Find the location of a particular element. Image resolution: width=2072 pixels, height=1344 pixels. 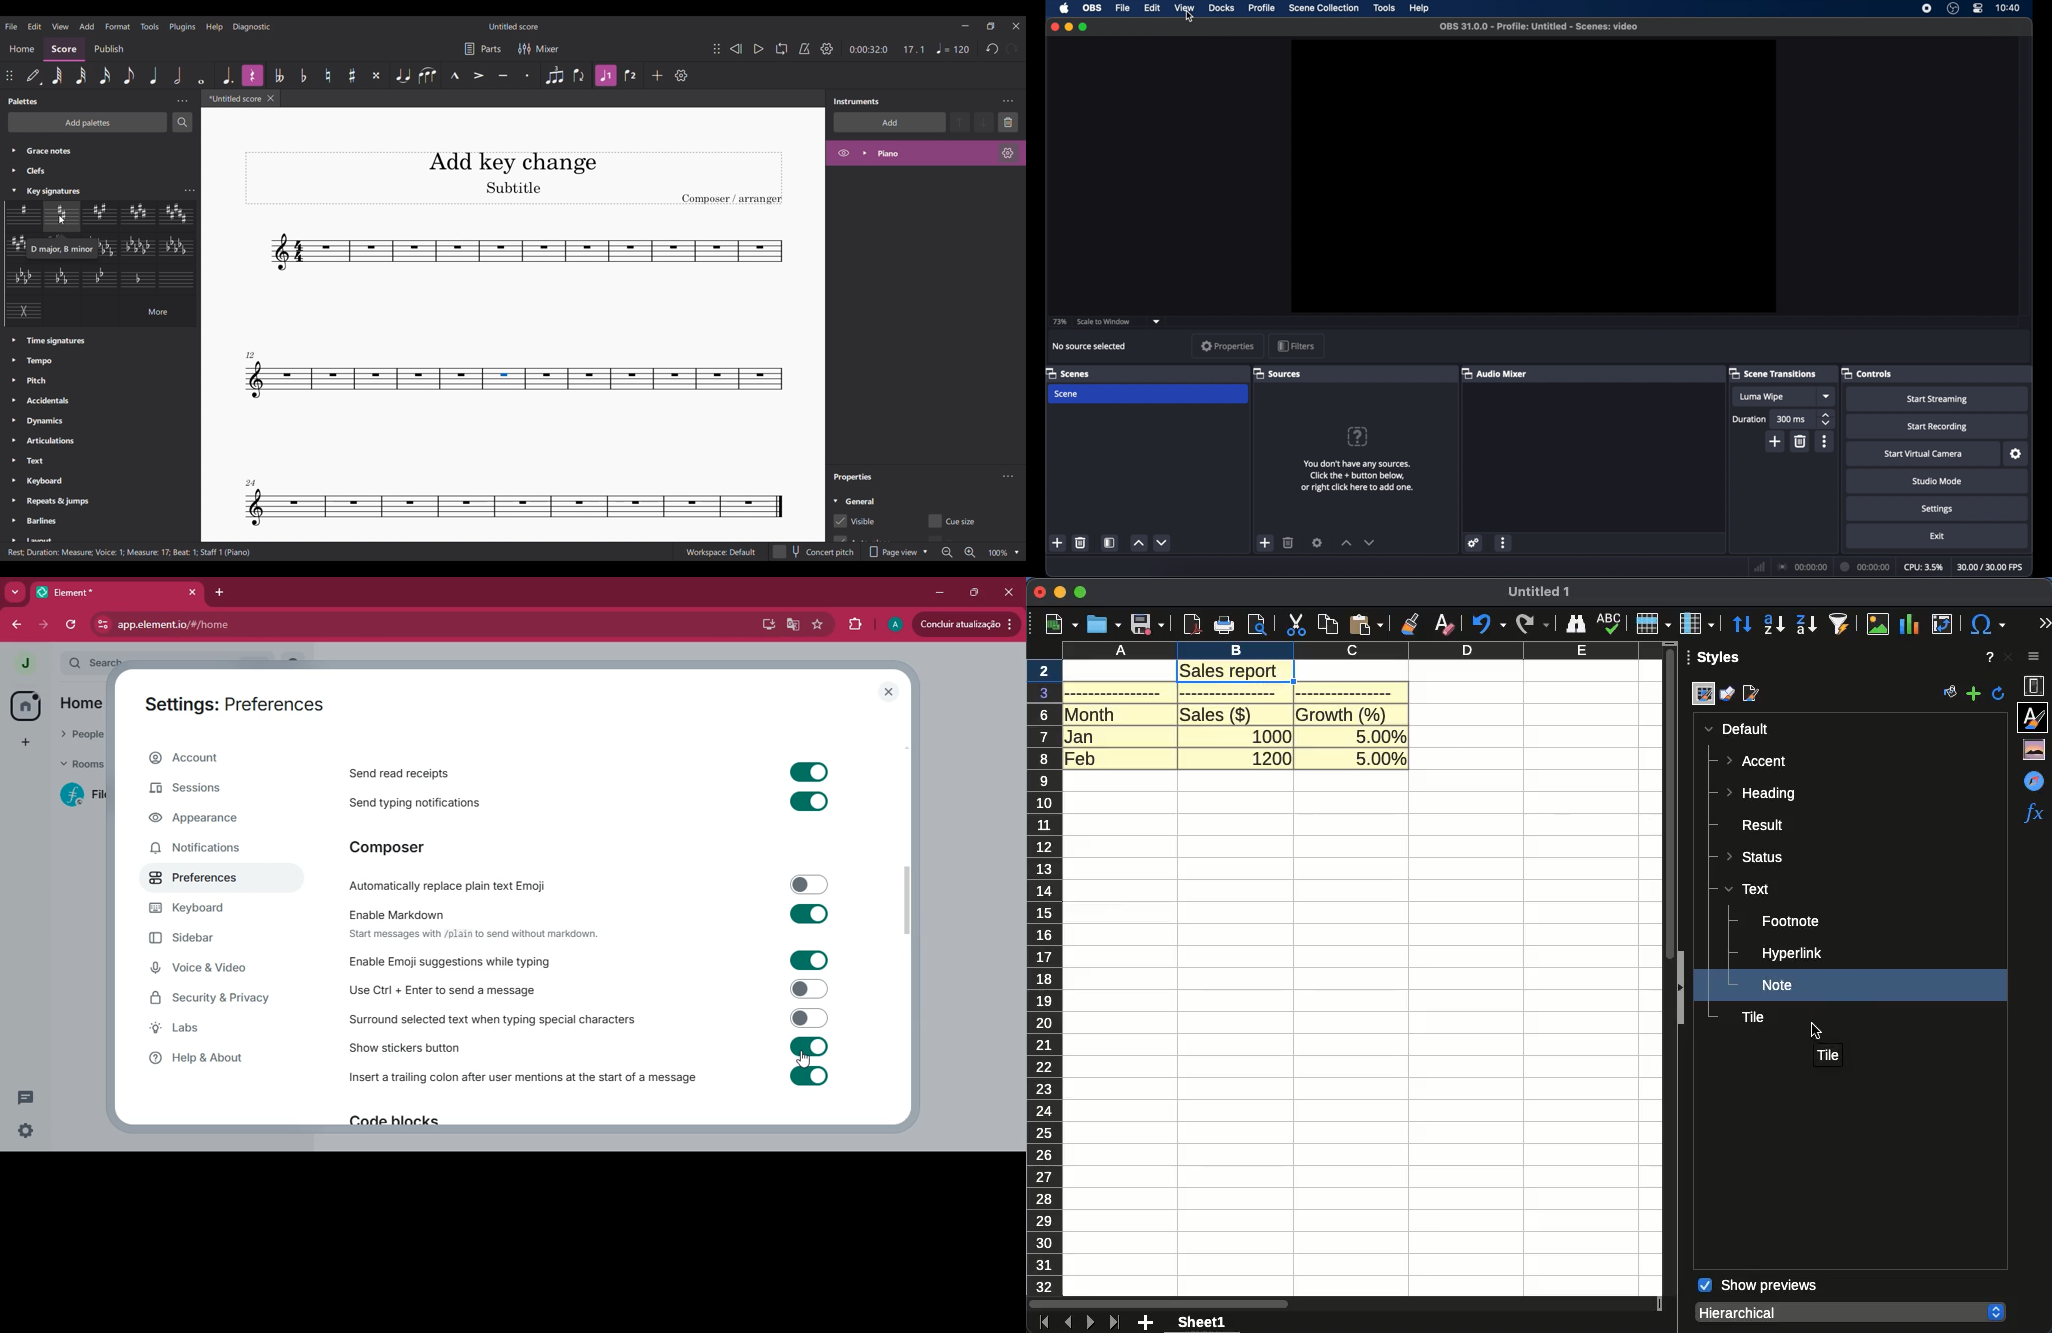

functions is located at coordinates (2033, 812).